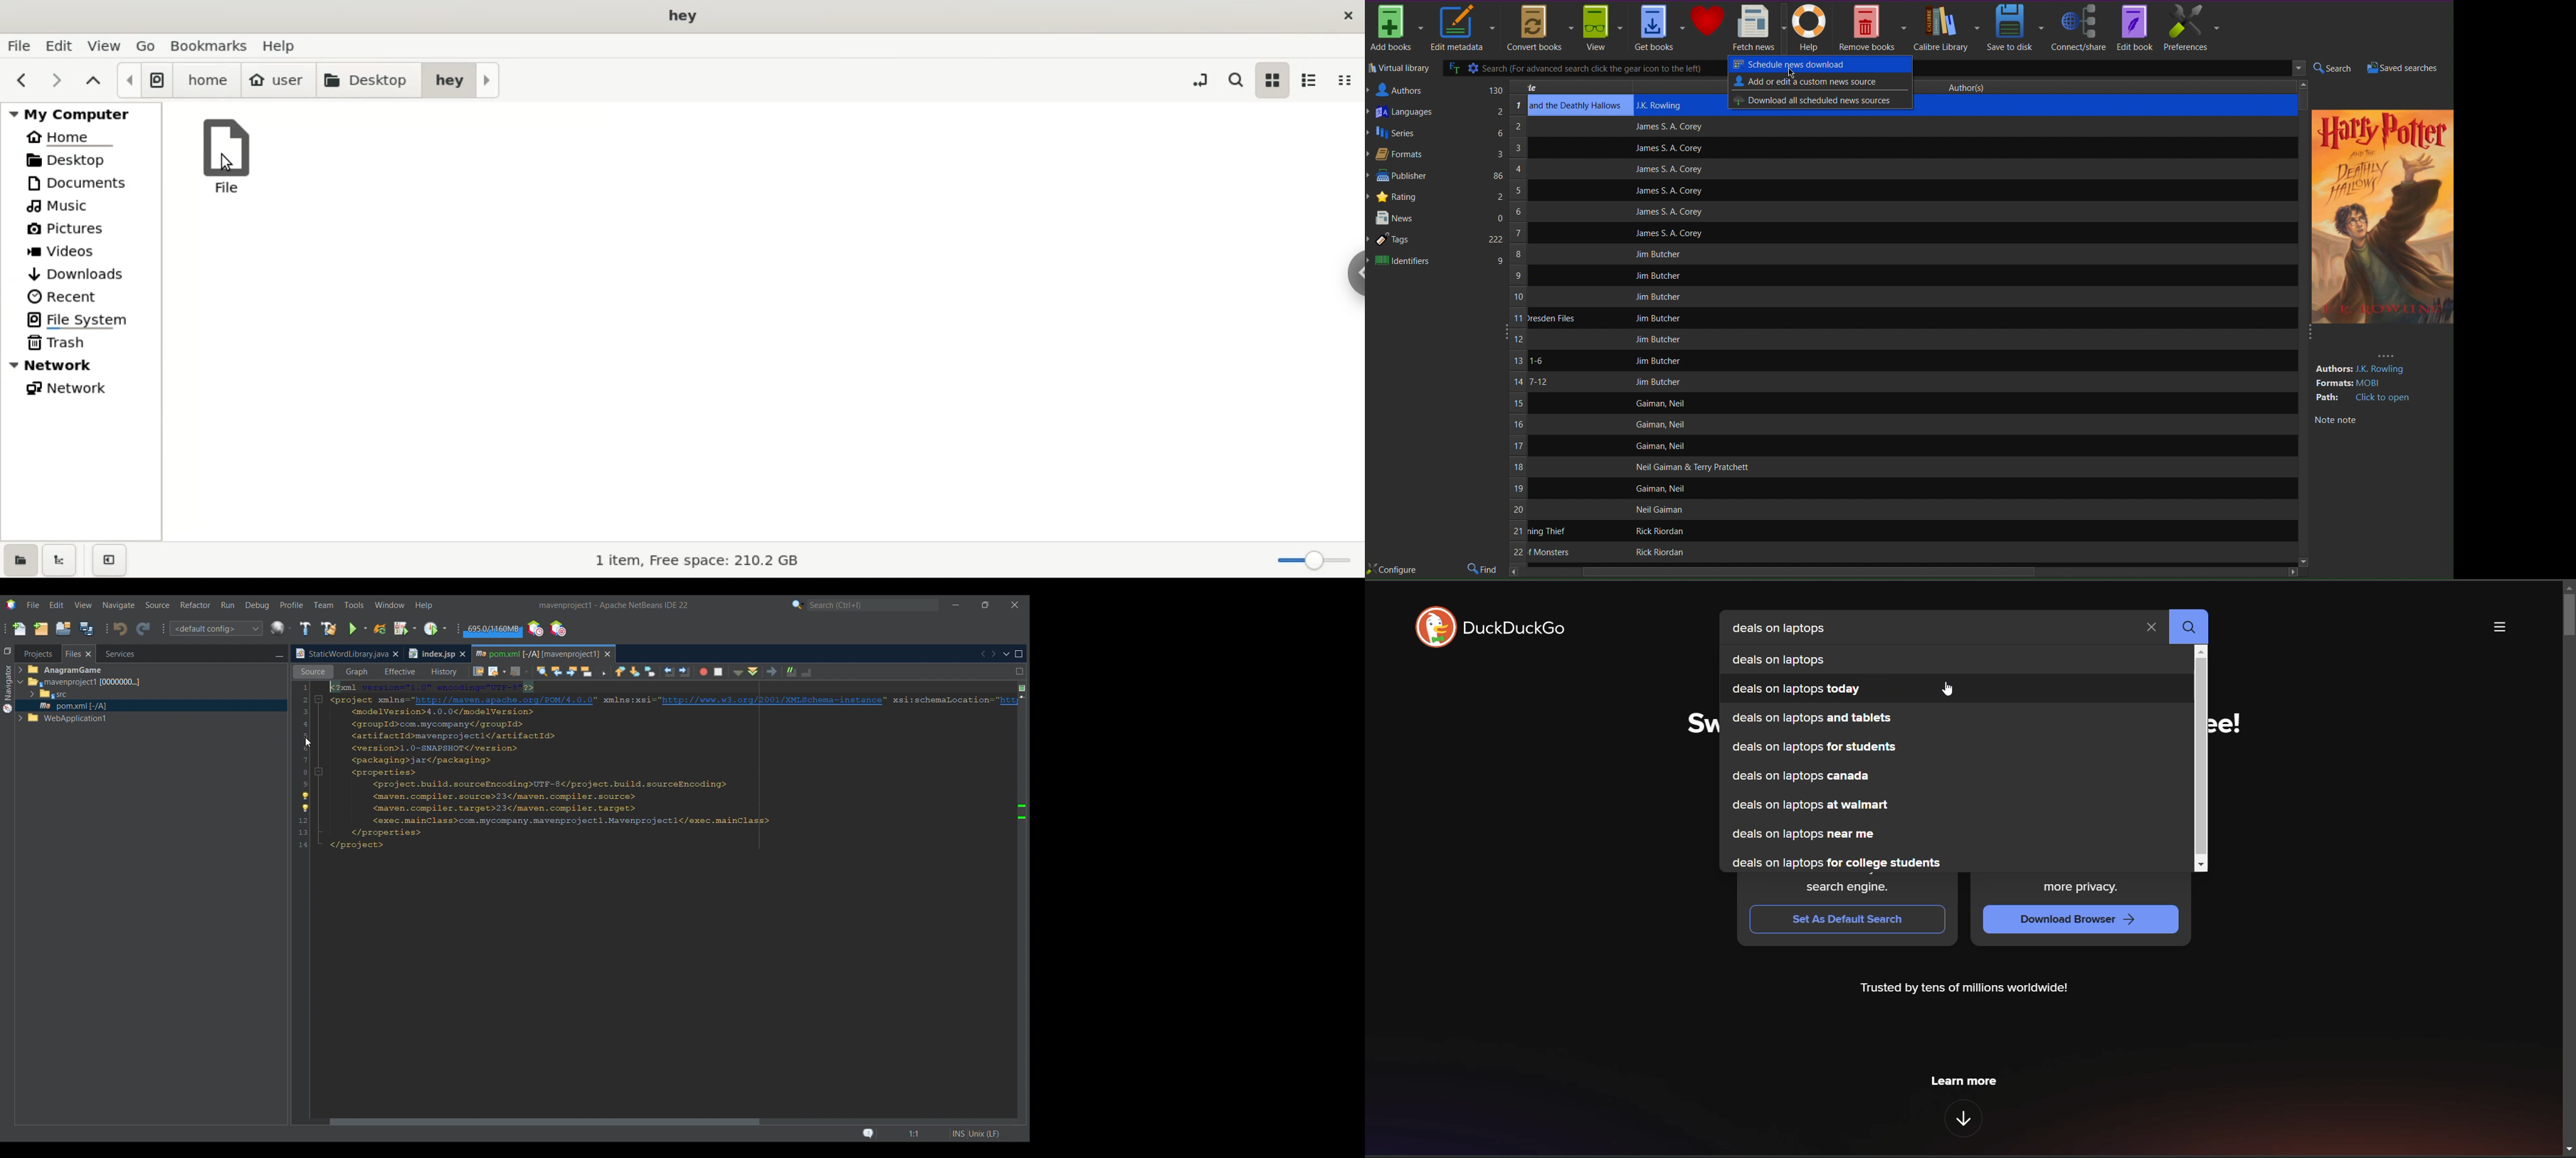 This screenshot has height=1176, width=2576. What do you see at coordinates (2016, 27) in the screenshot?
I see `Save to disk` at bounding box center [2016, 27].